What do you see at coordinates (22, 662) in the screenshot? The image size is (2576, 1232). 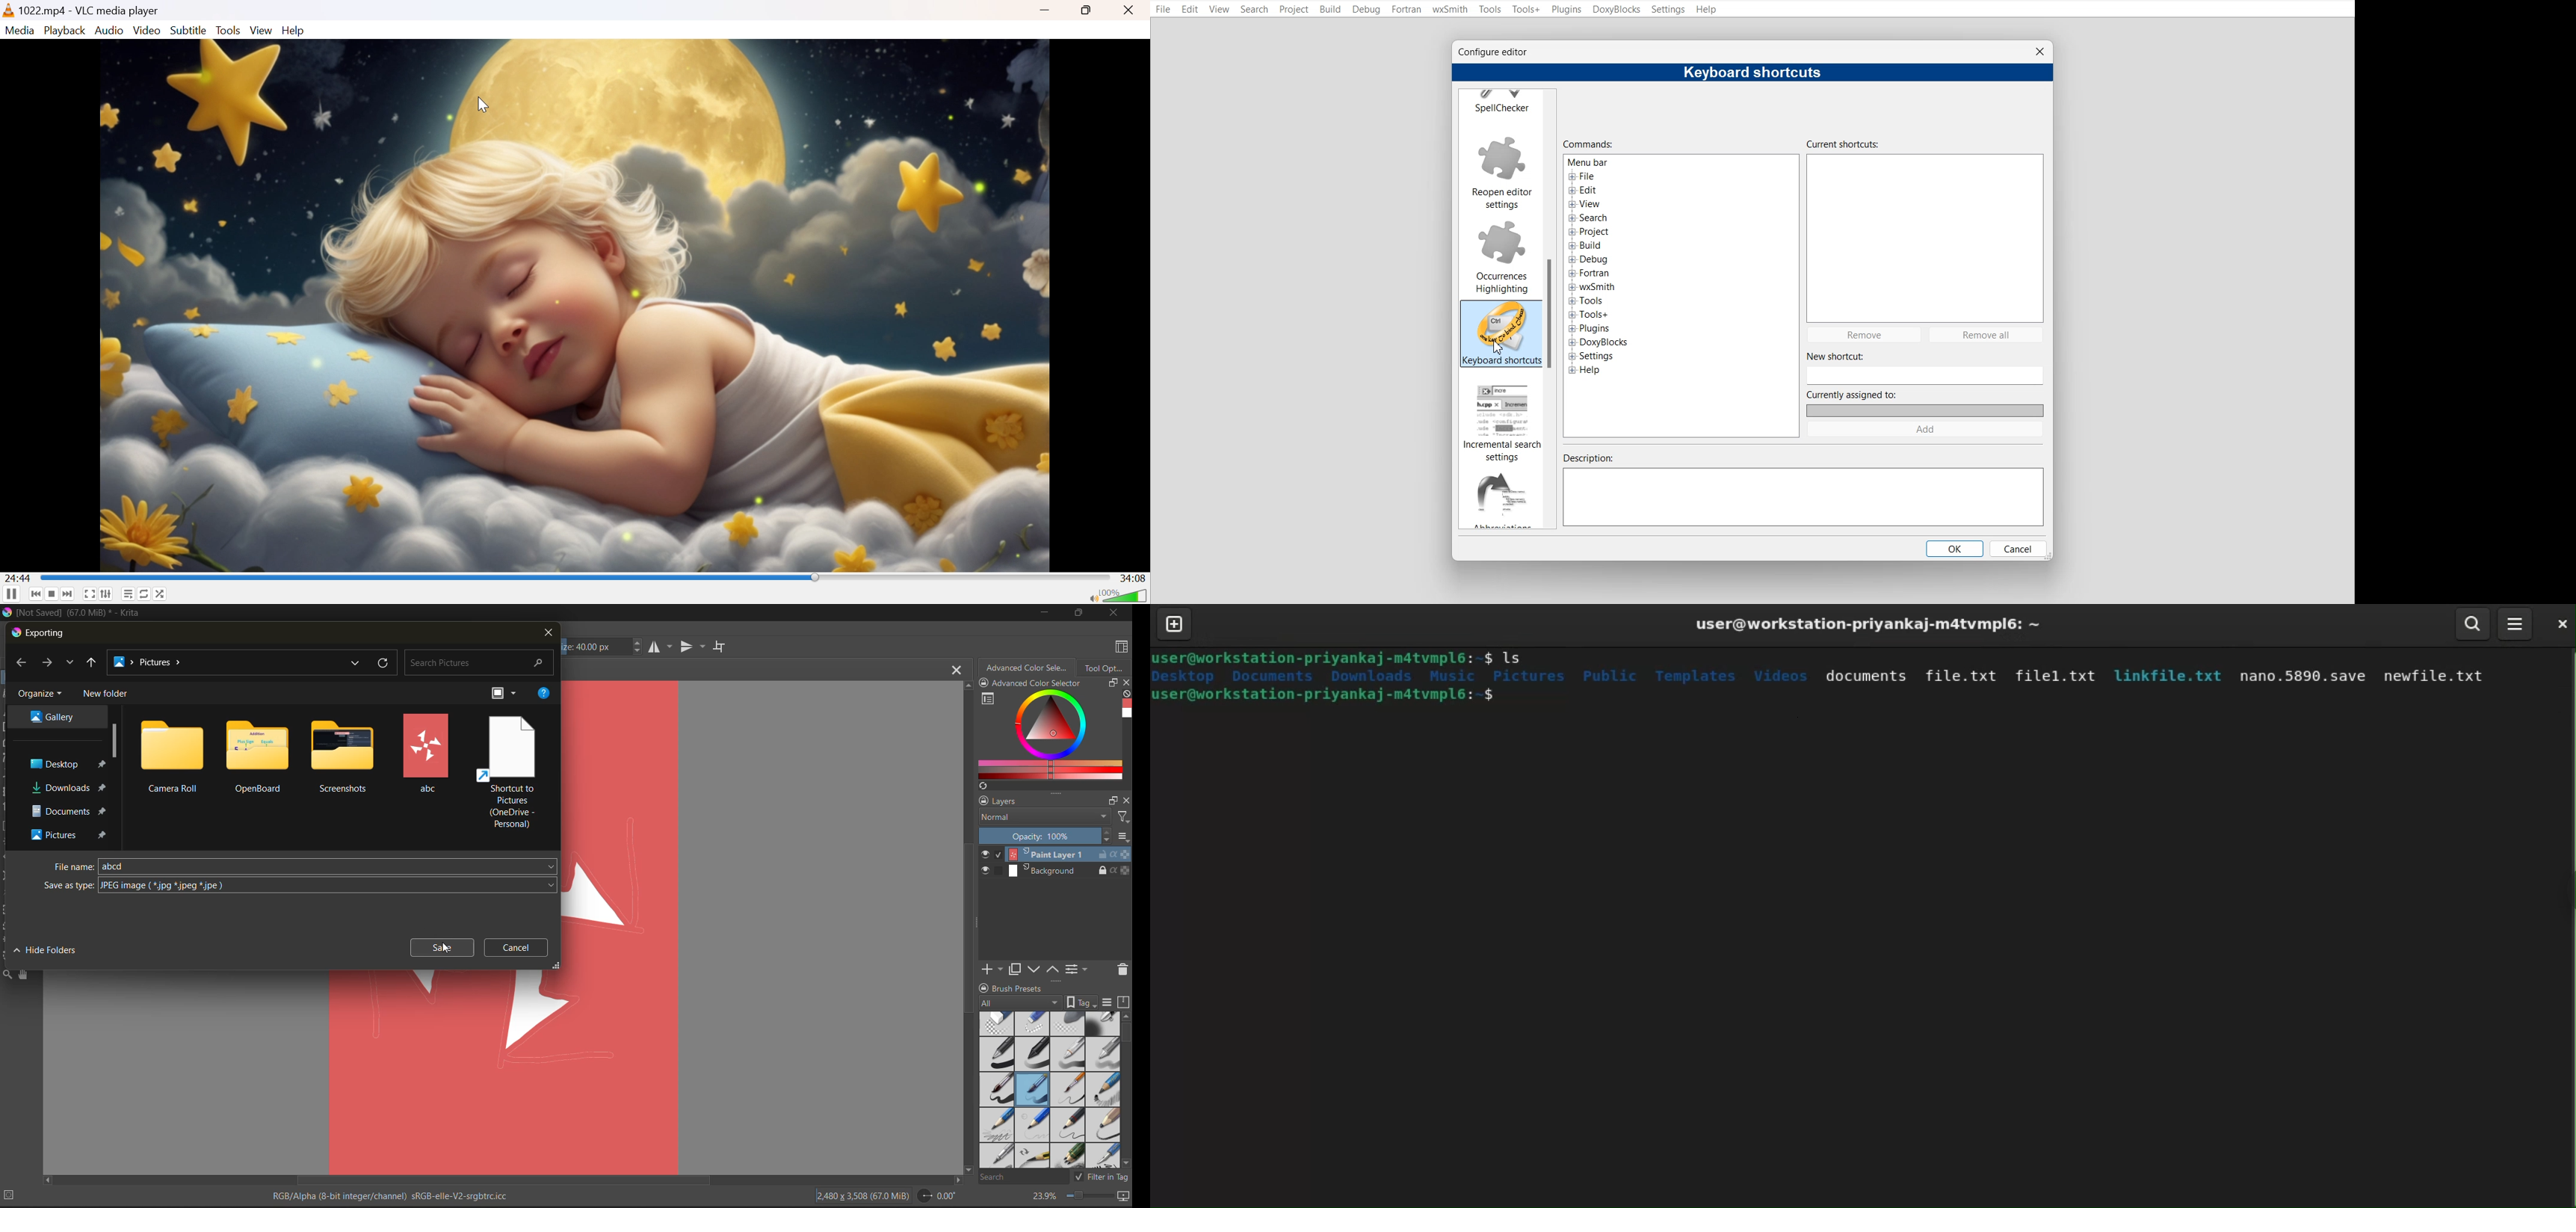 I see `back` at bounding box center [22, 662].